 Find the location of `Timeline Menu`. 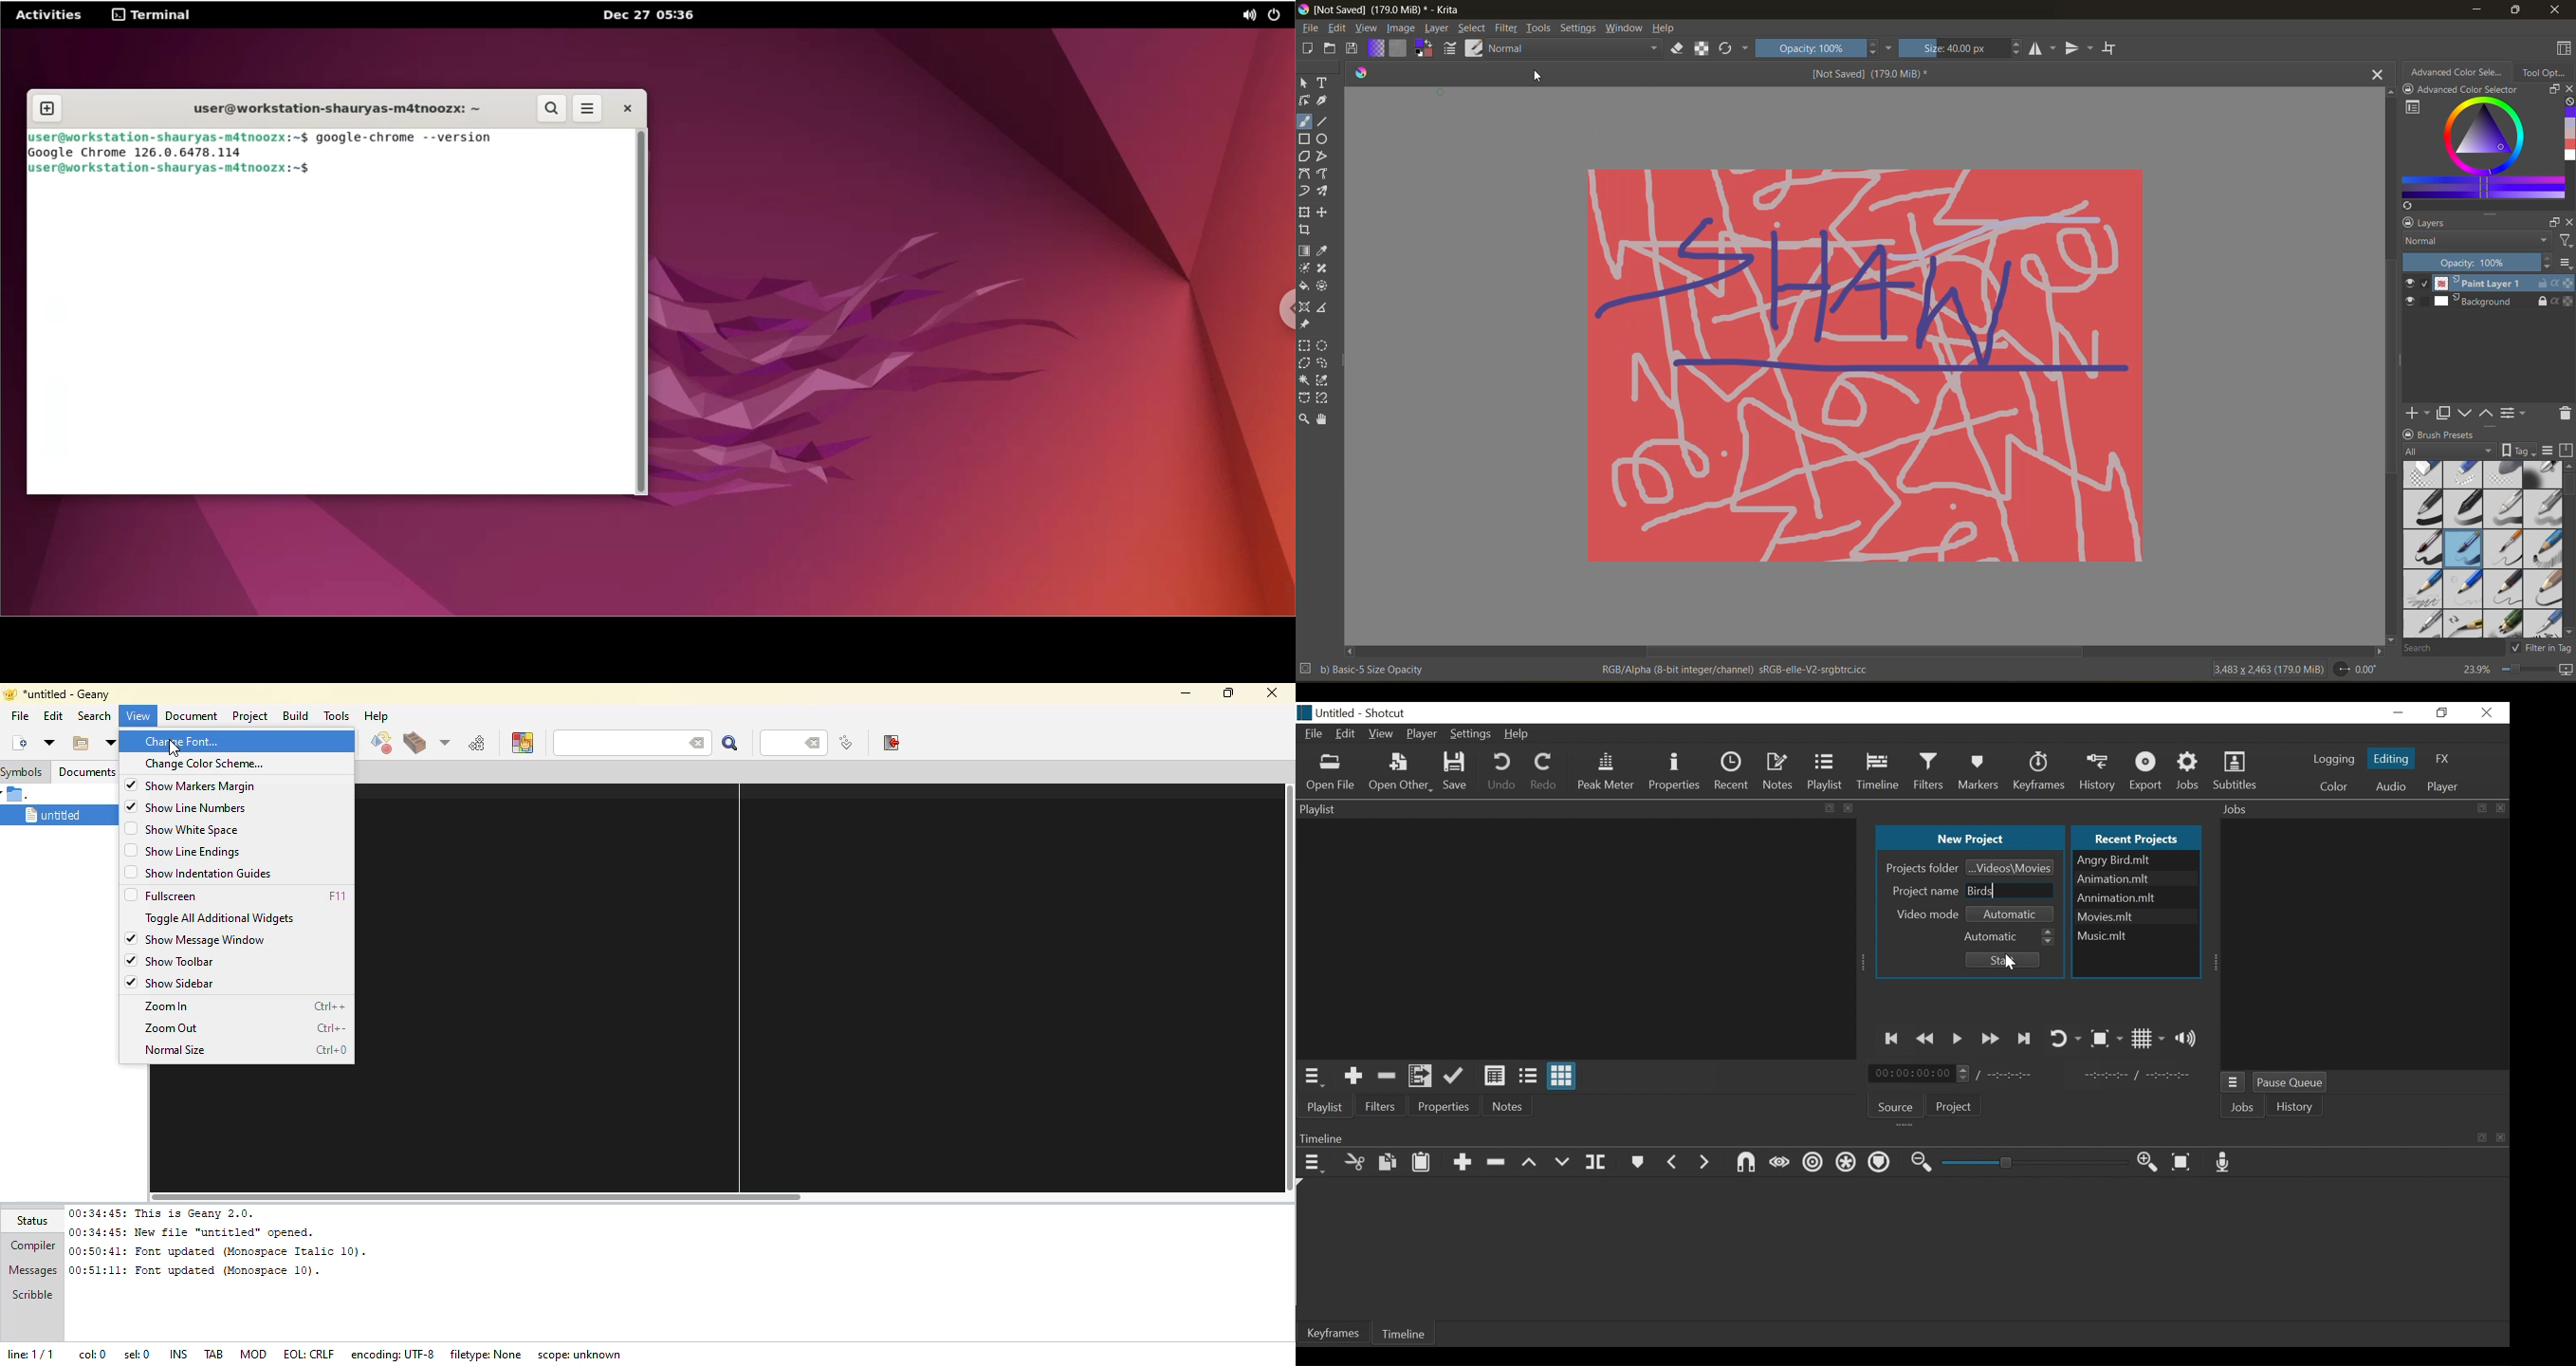

Timeline Menu is located at coordinates (1314, 1162).